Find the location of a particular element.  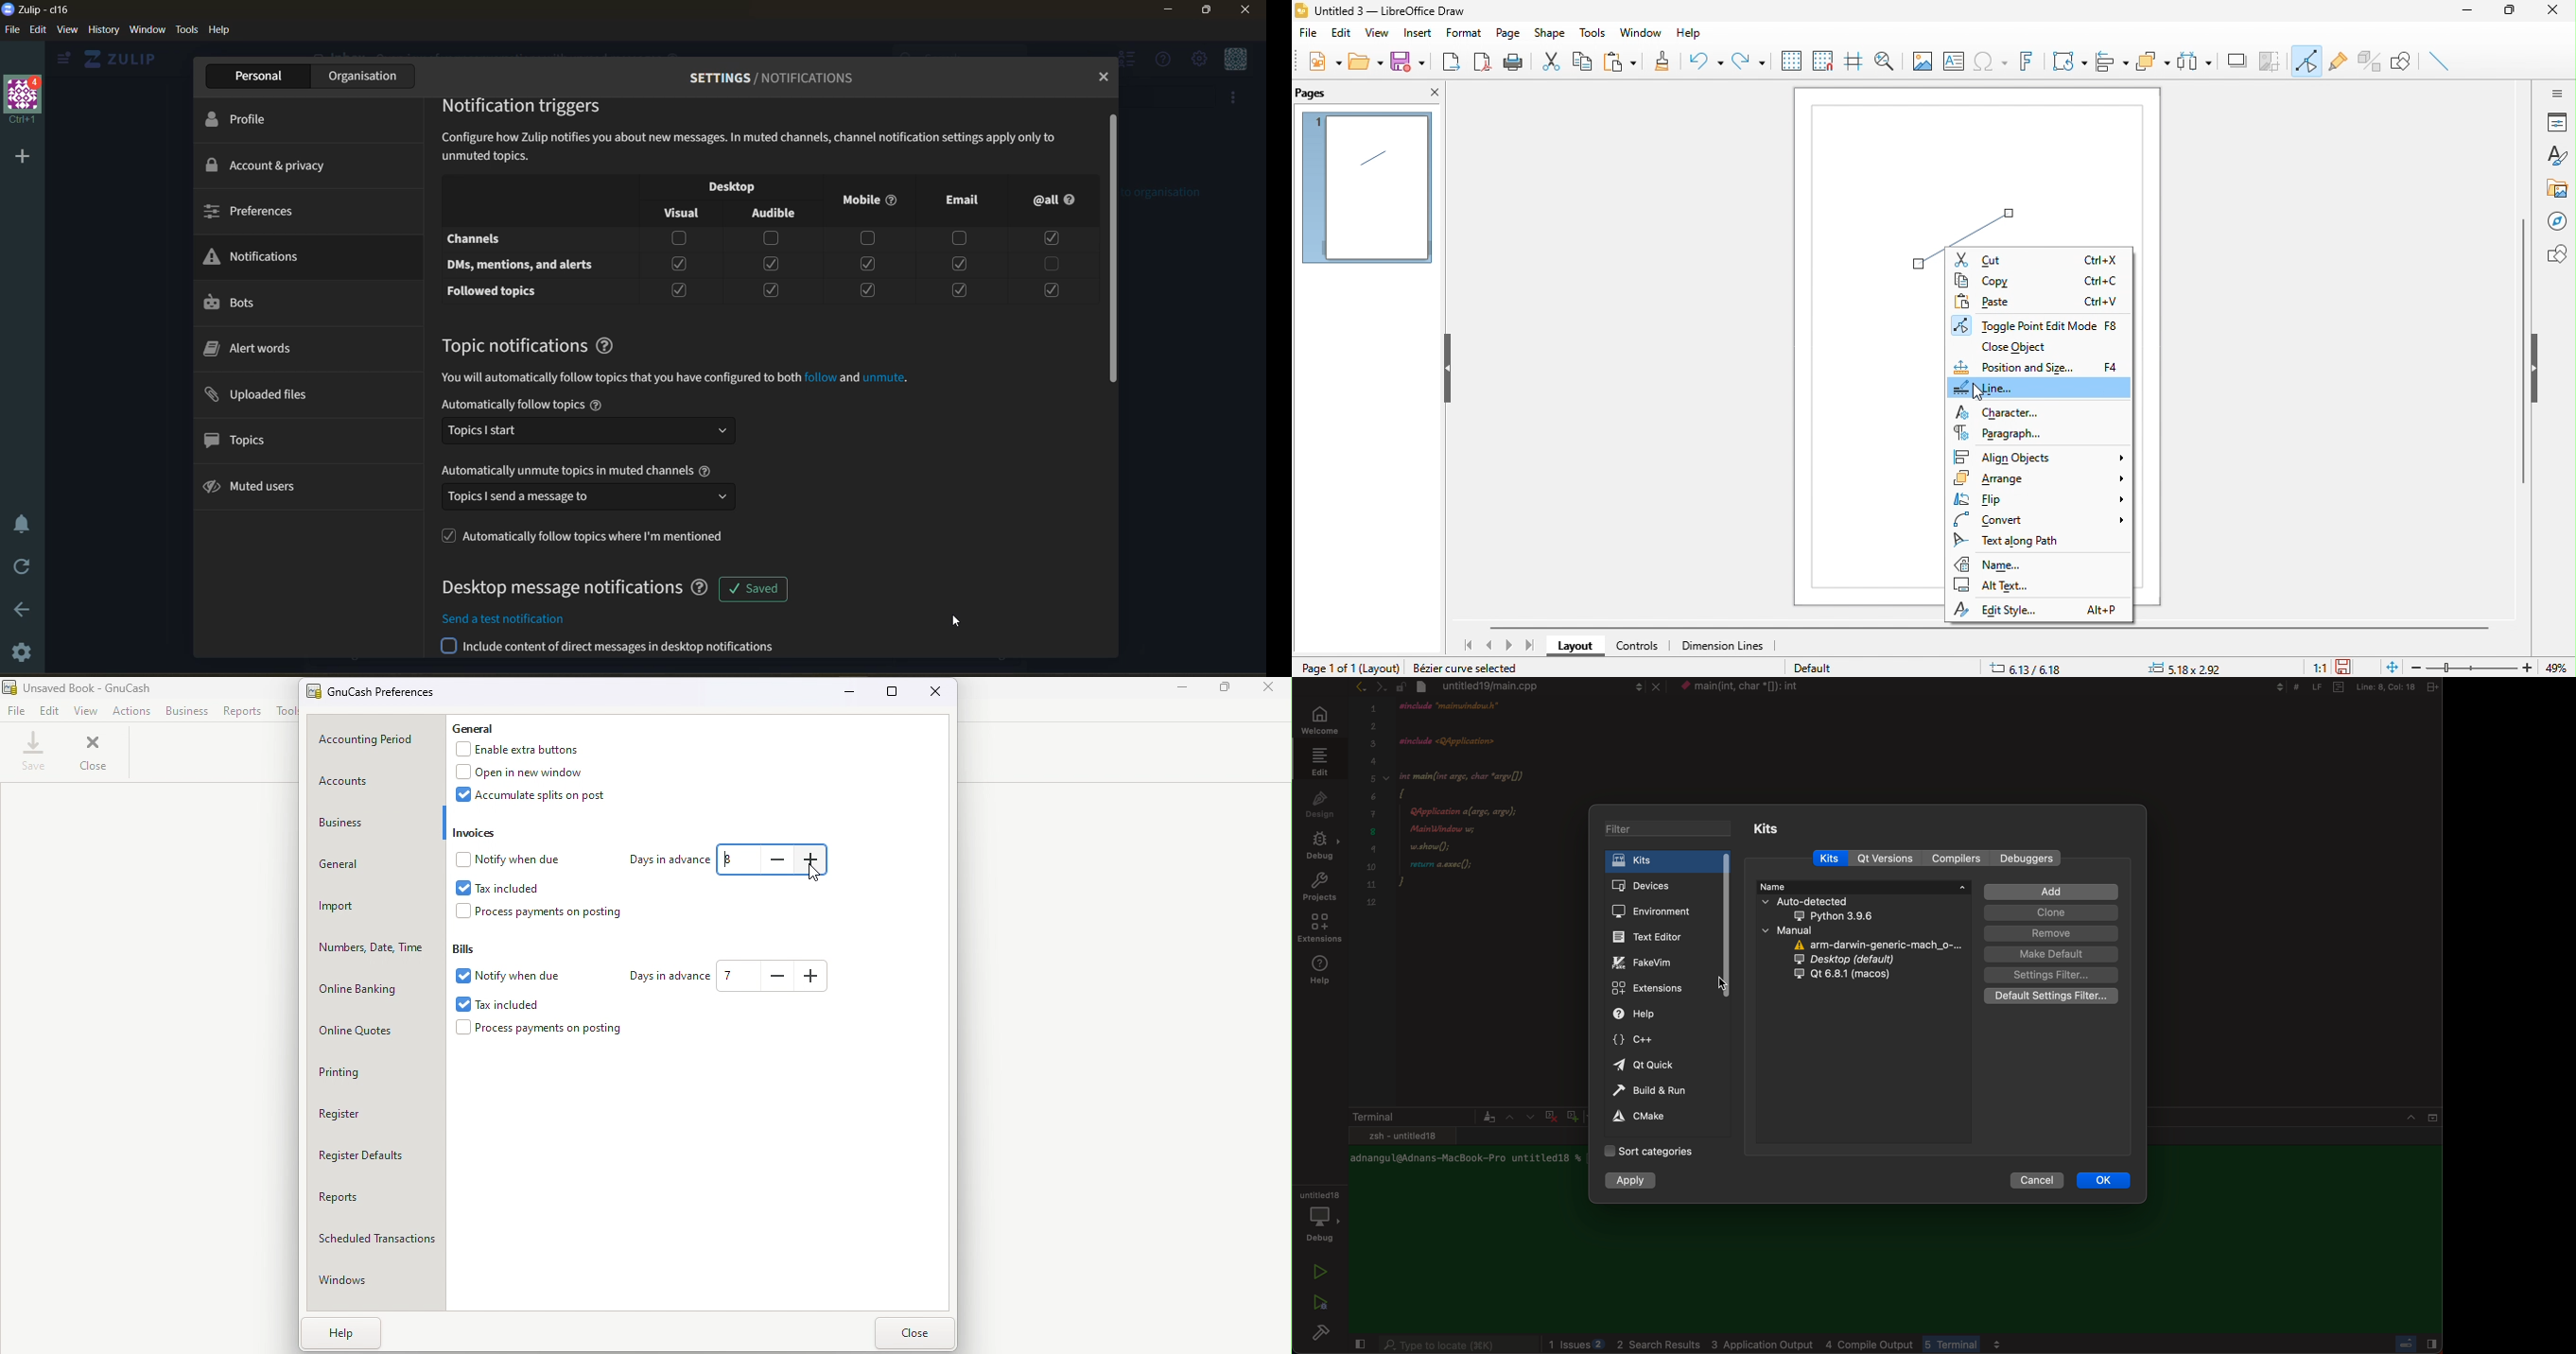

file is located at coordinates (11, 29).